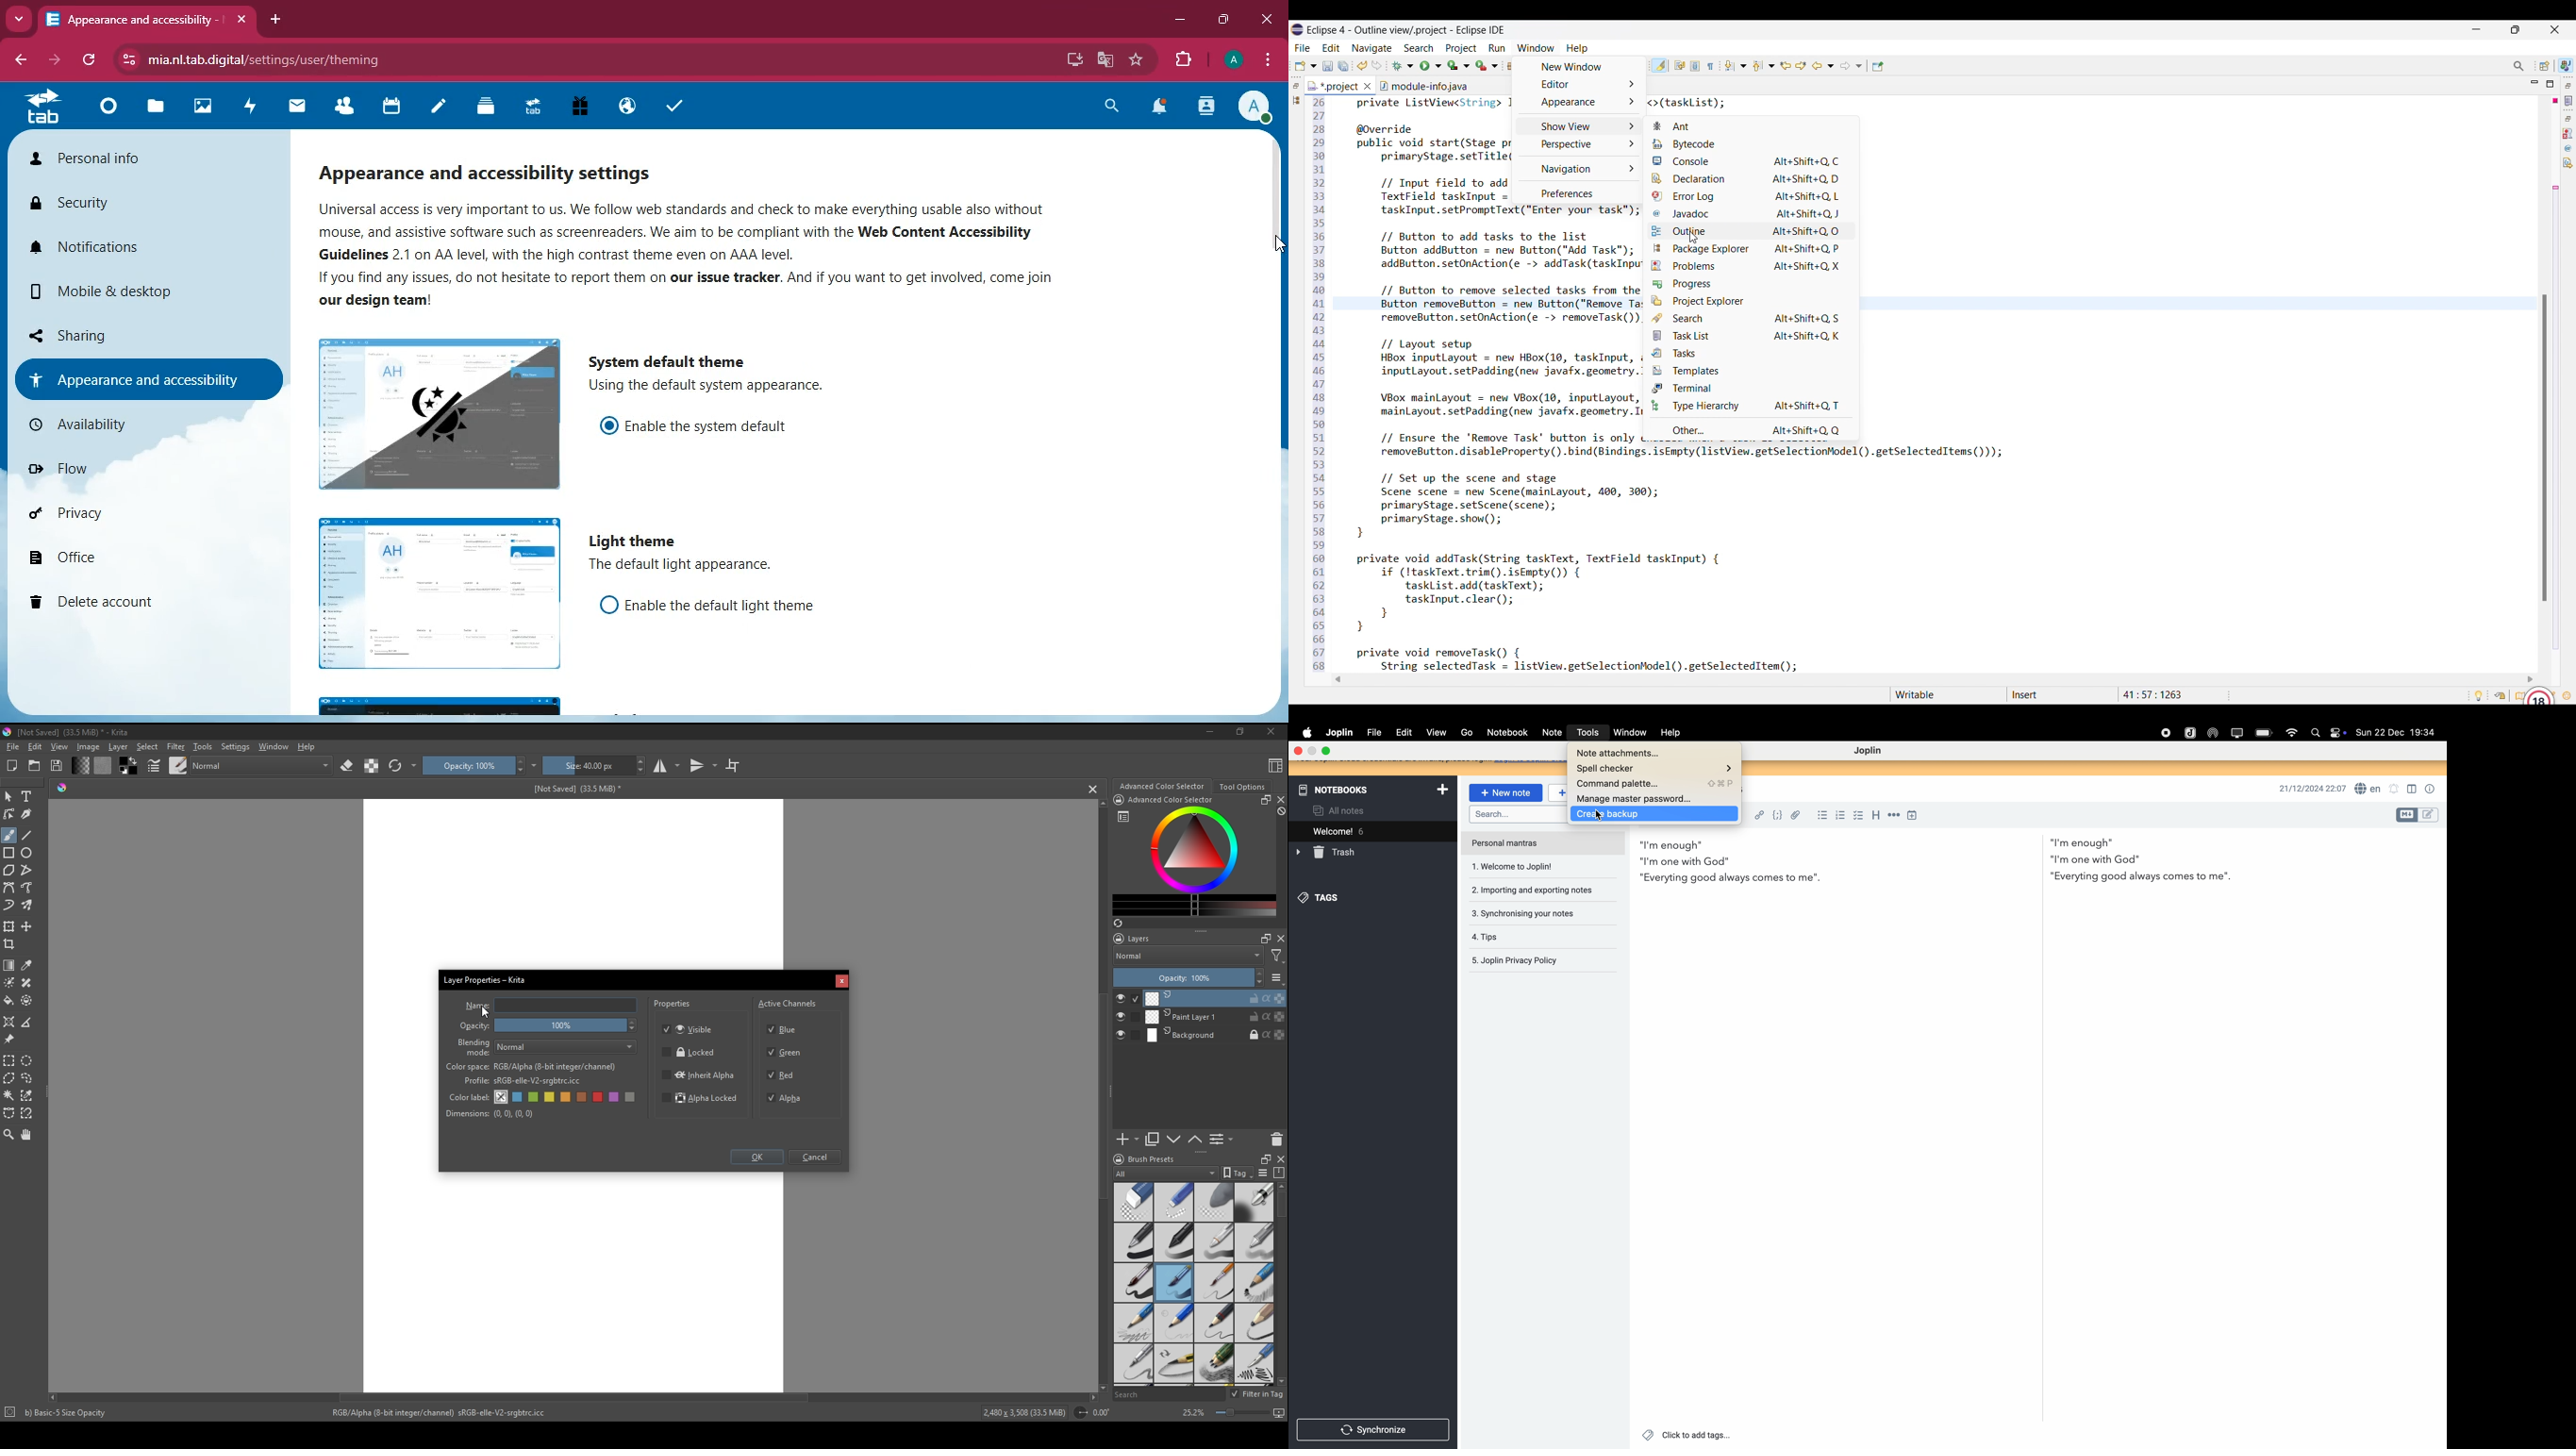  What do you see at coordinates (1339, 811) in the screenshot?
I see `all notes` at bounding box center [1339, 811].